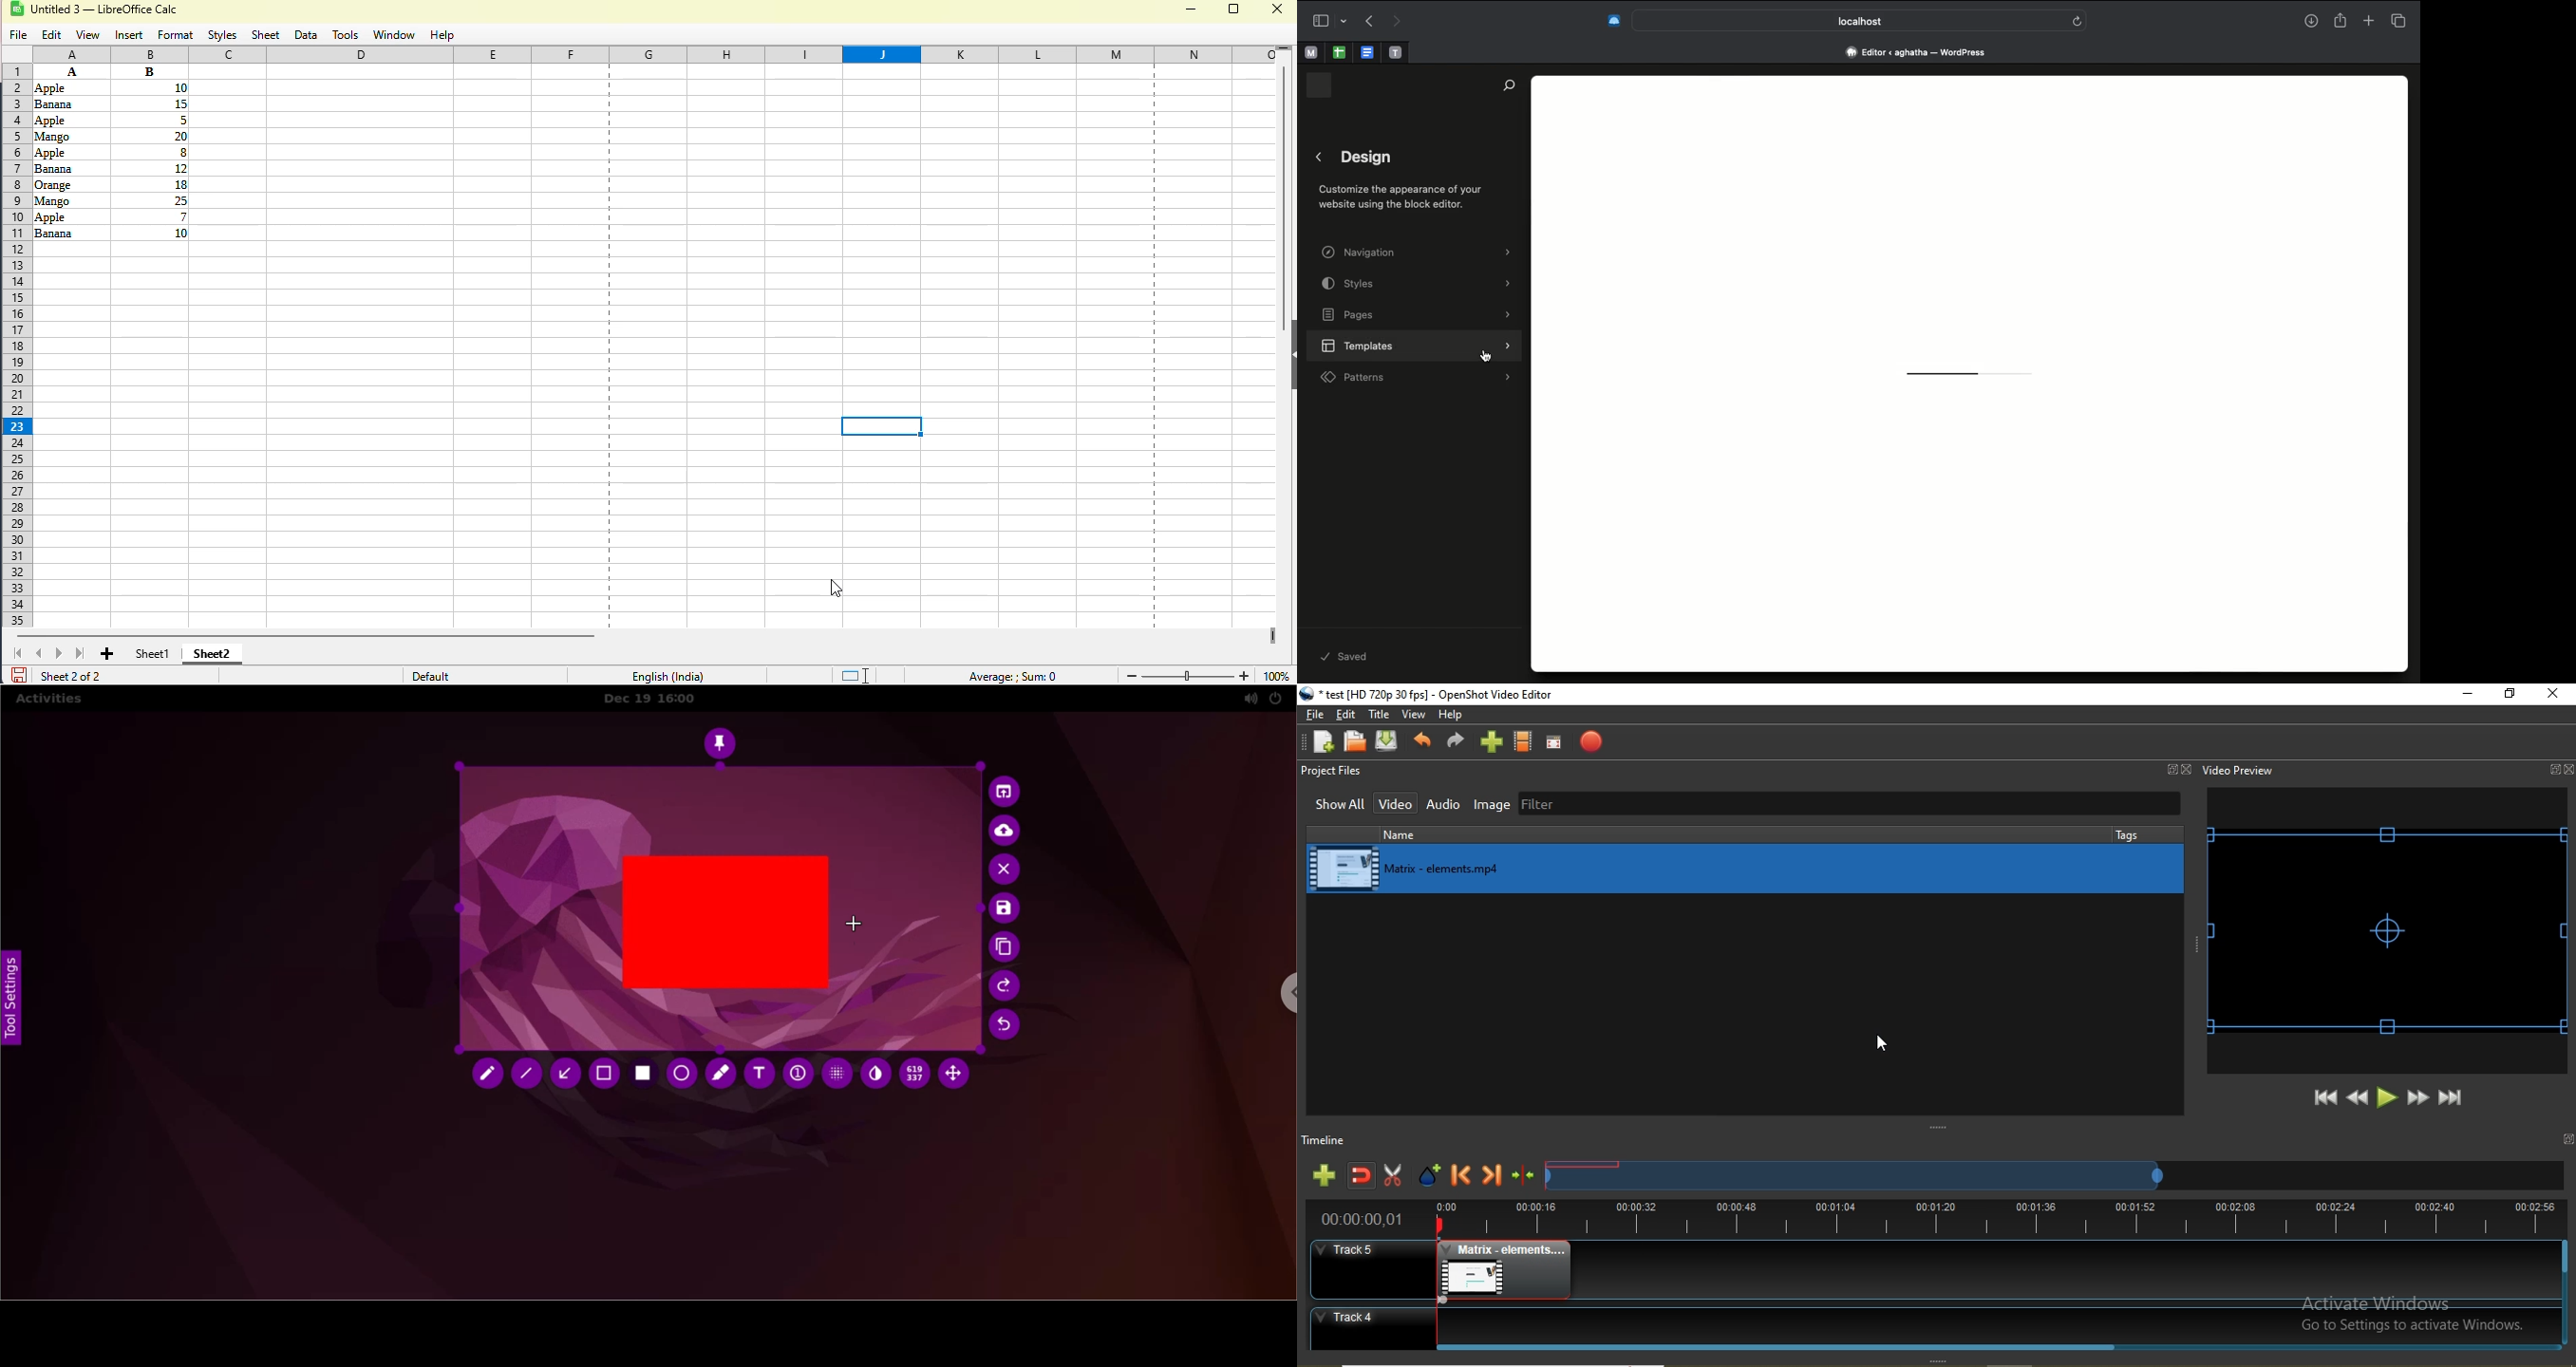  I want to click on sheet2, so click(213, 652).